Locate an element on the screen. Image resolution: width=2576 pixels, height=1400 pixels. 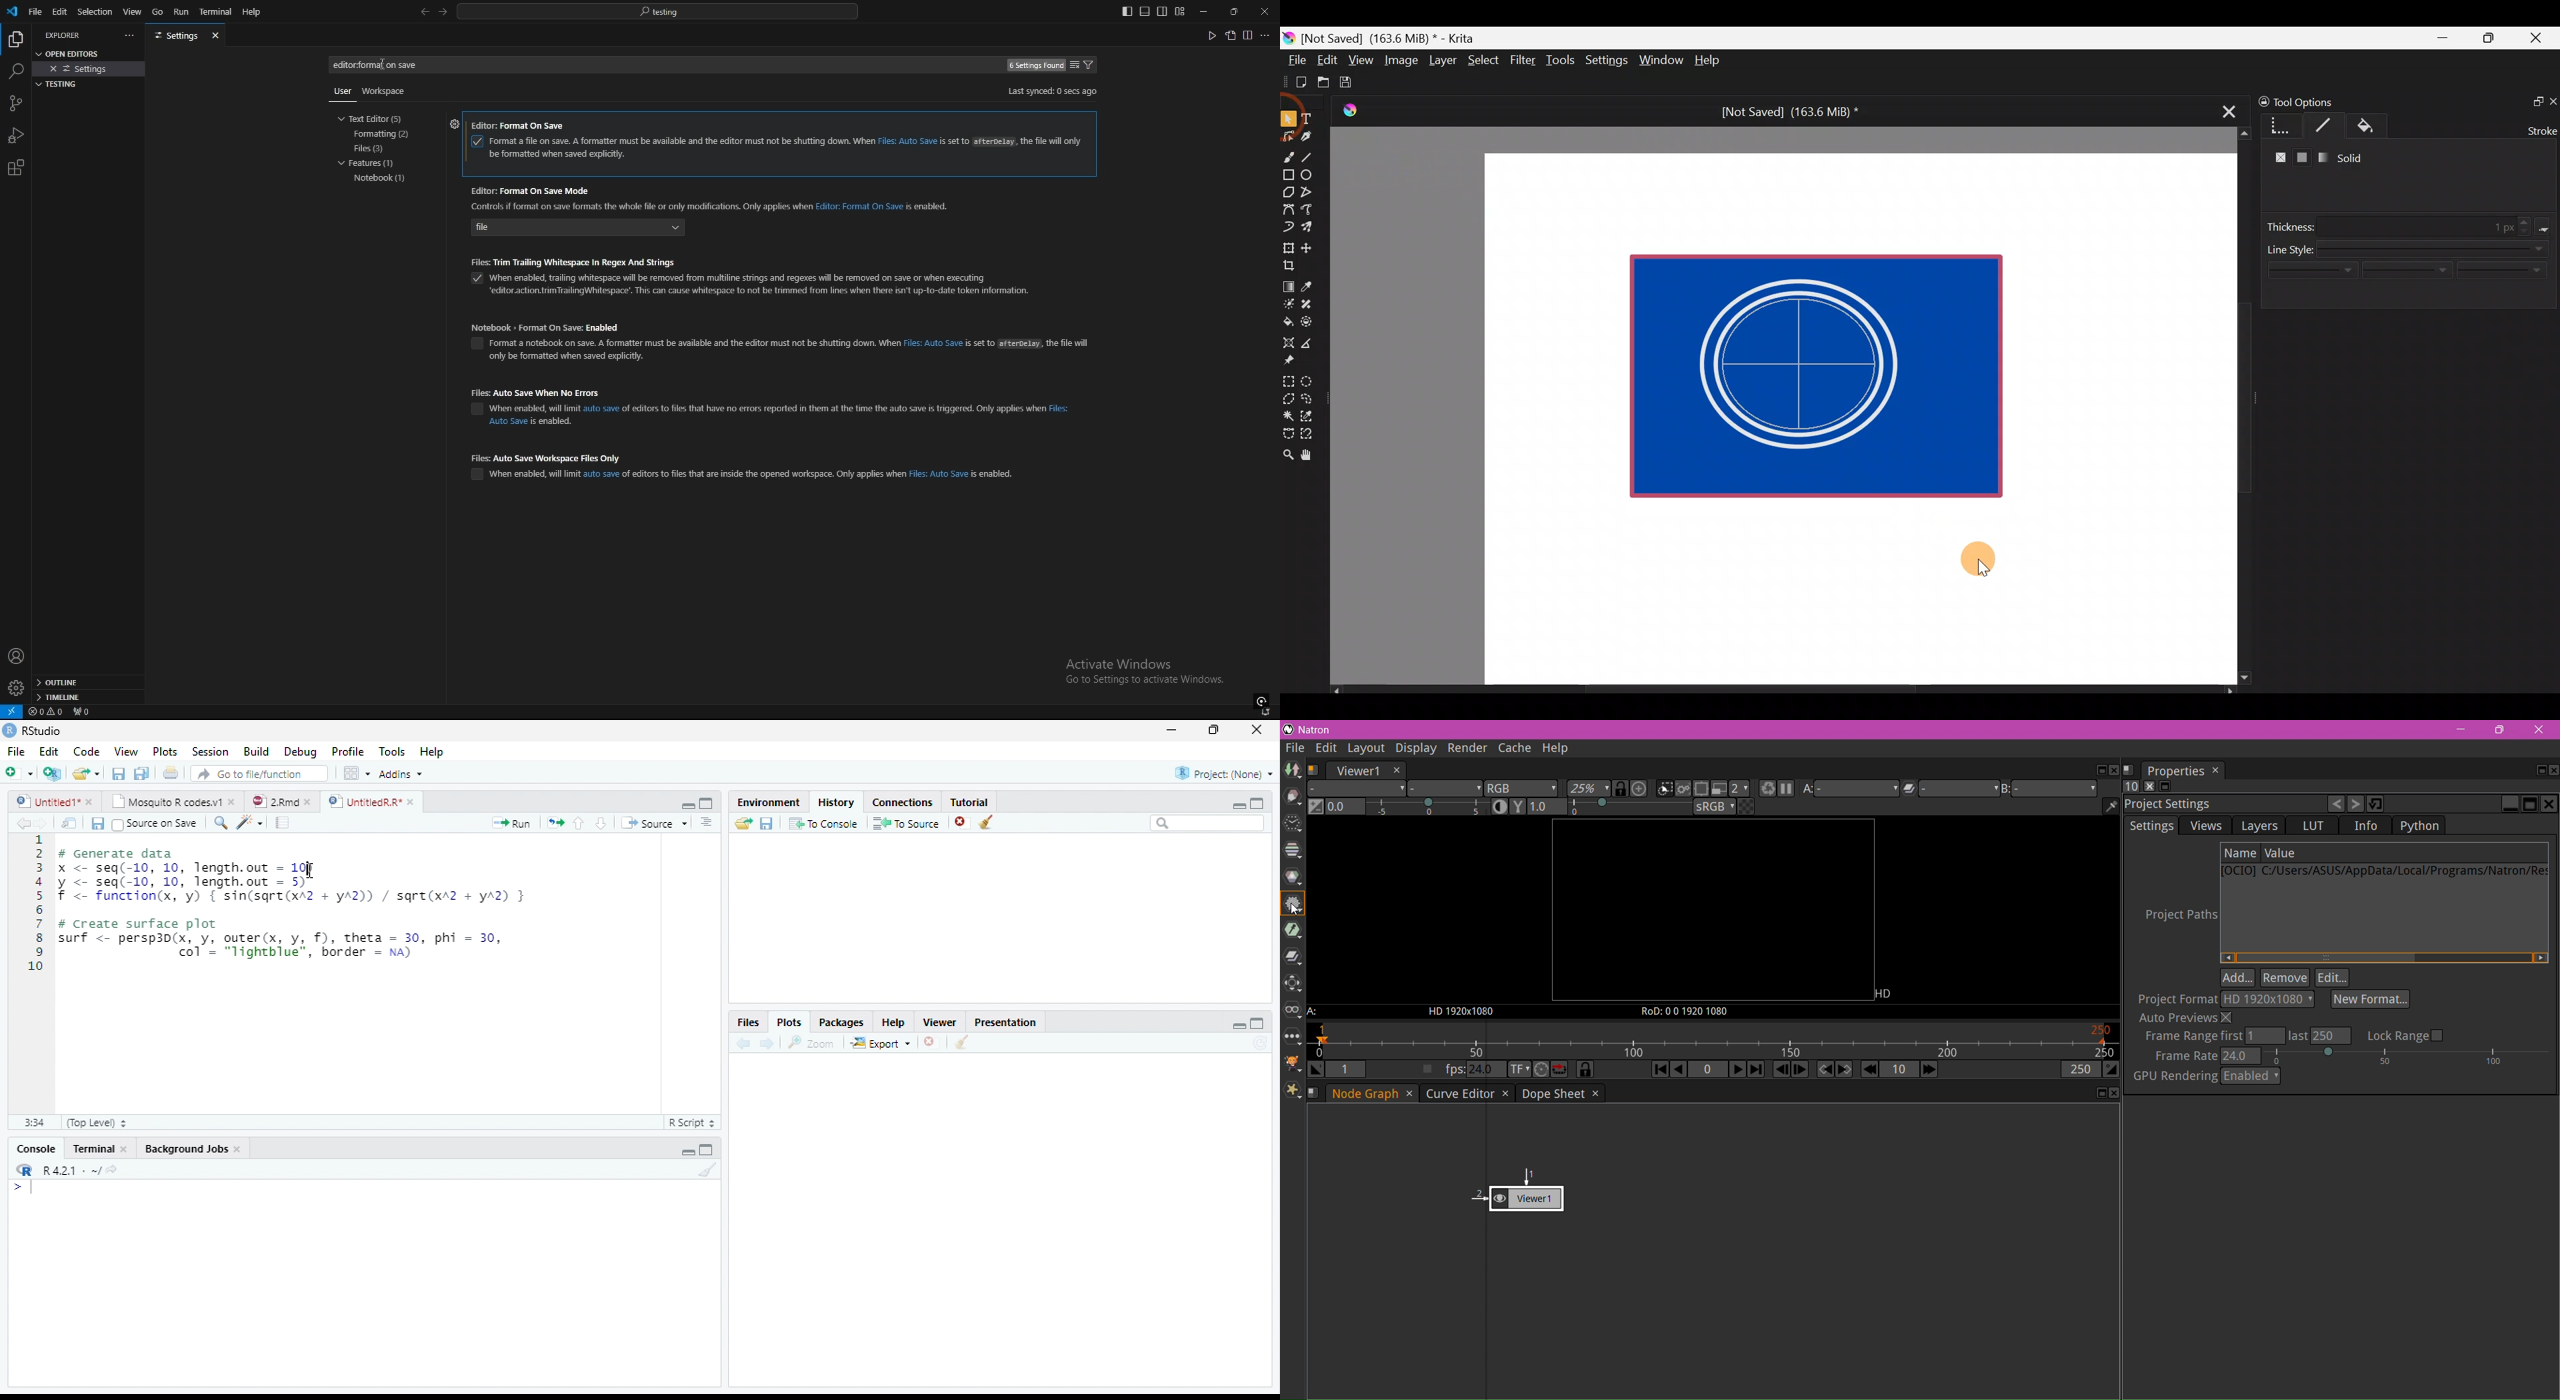
2.Rmd is located at coordinates (274, 801).